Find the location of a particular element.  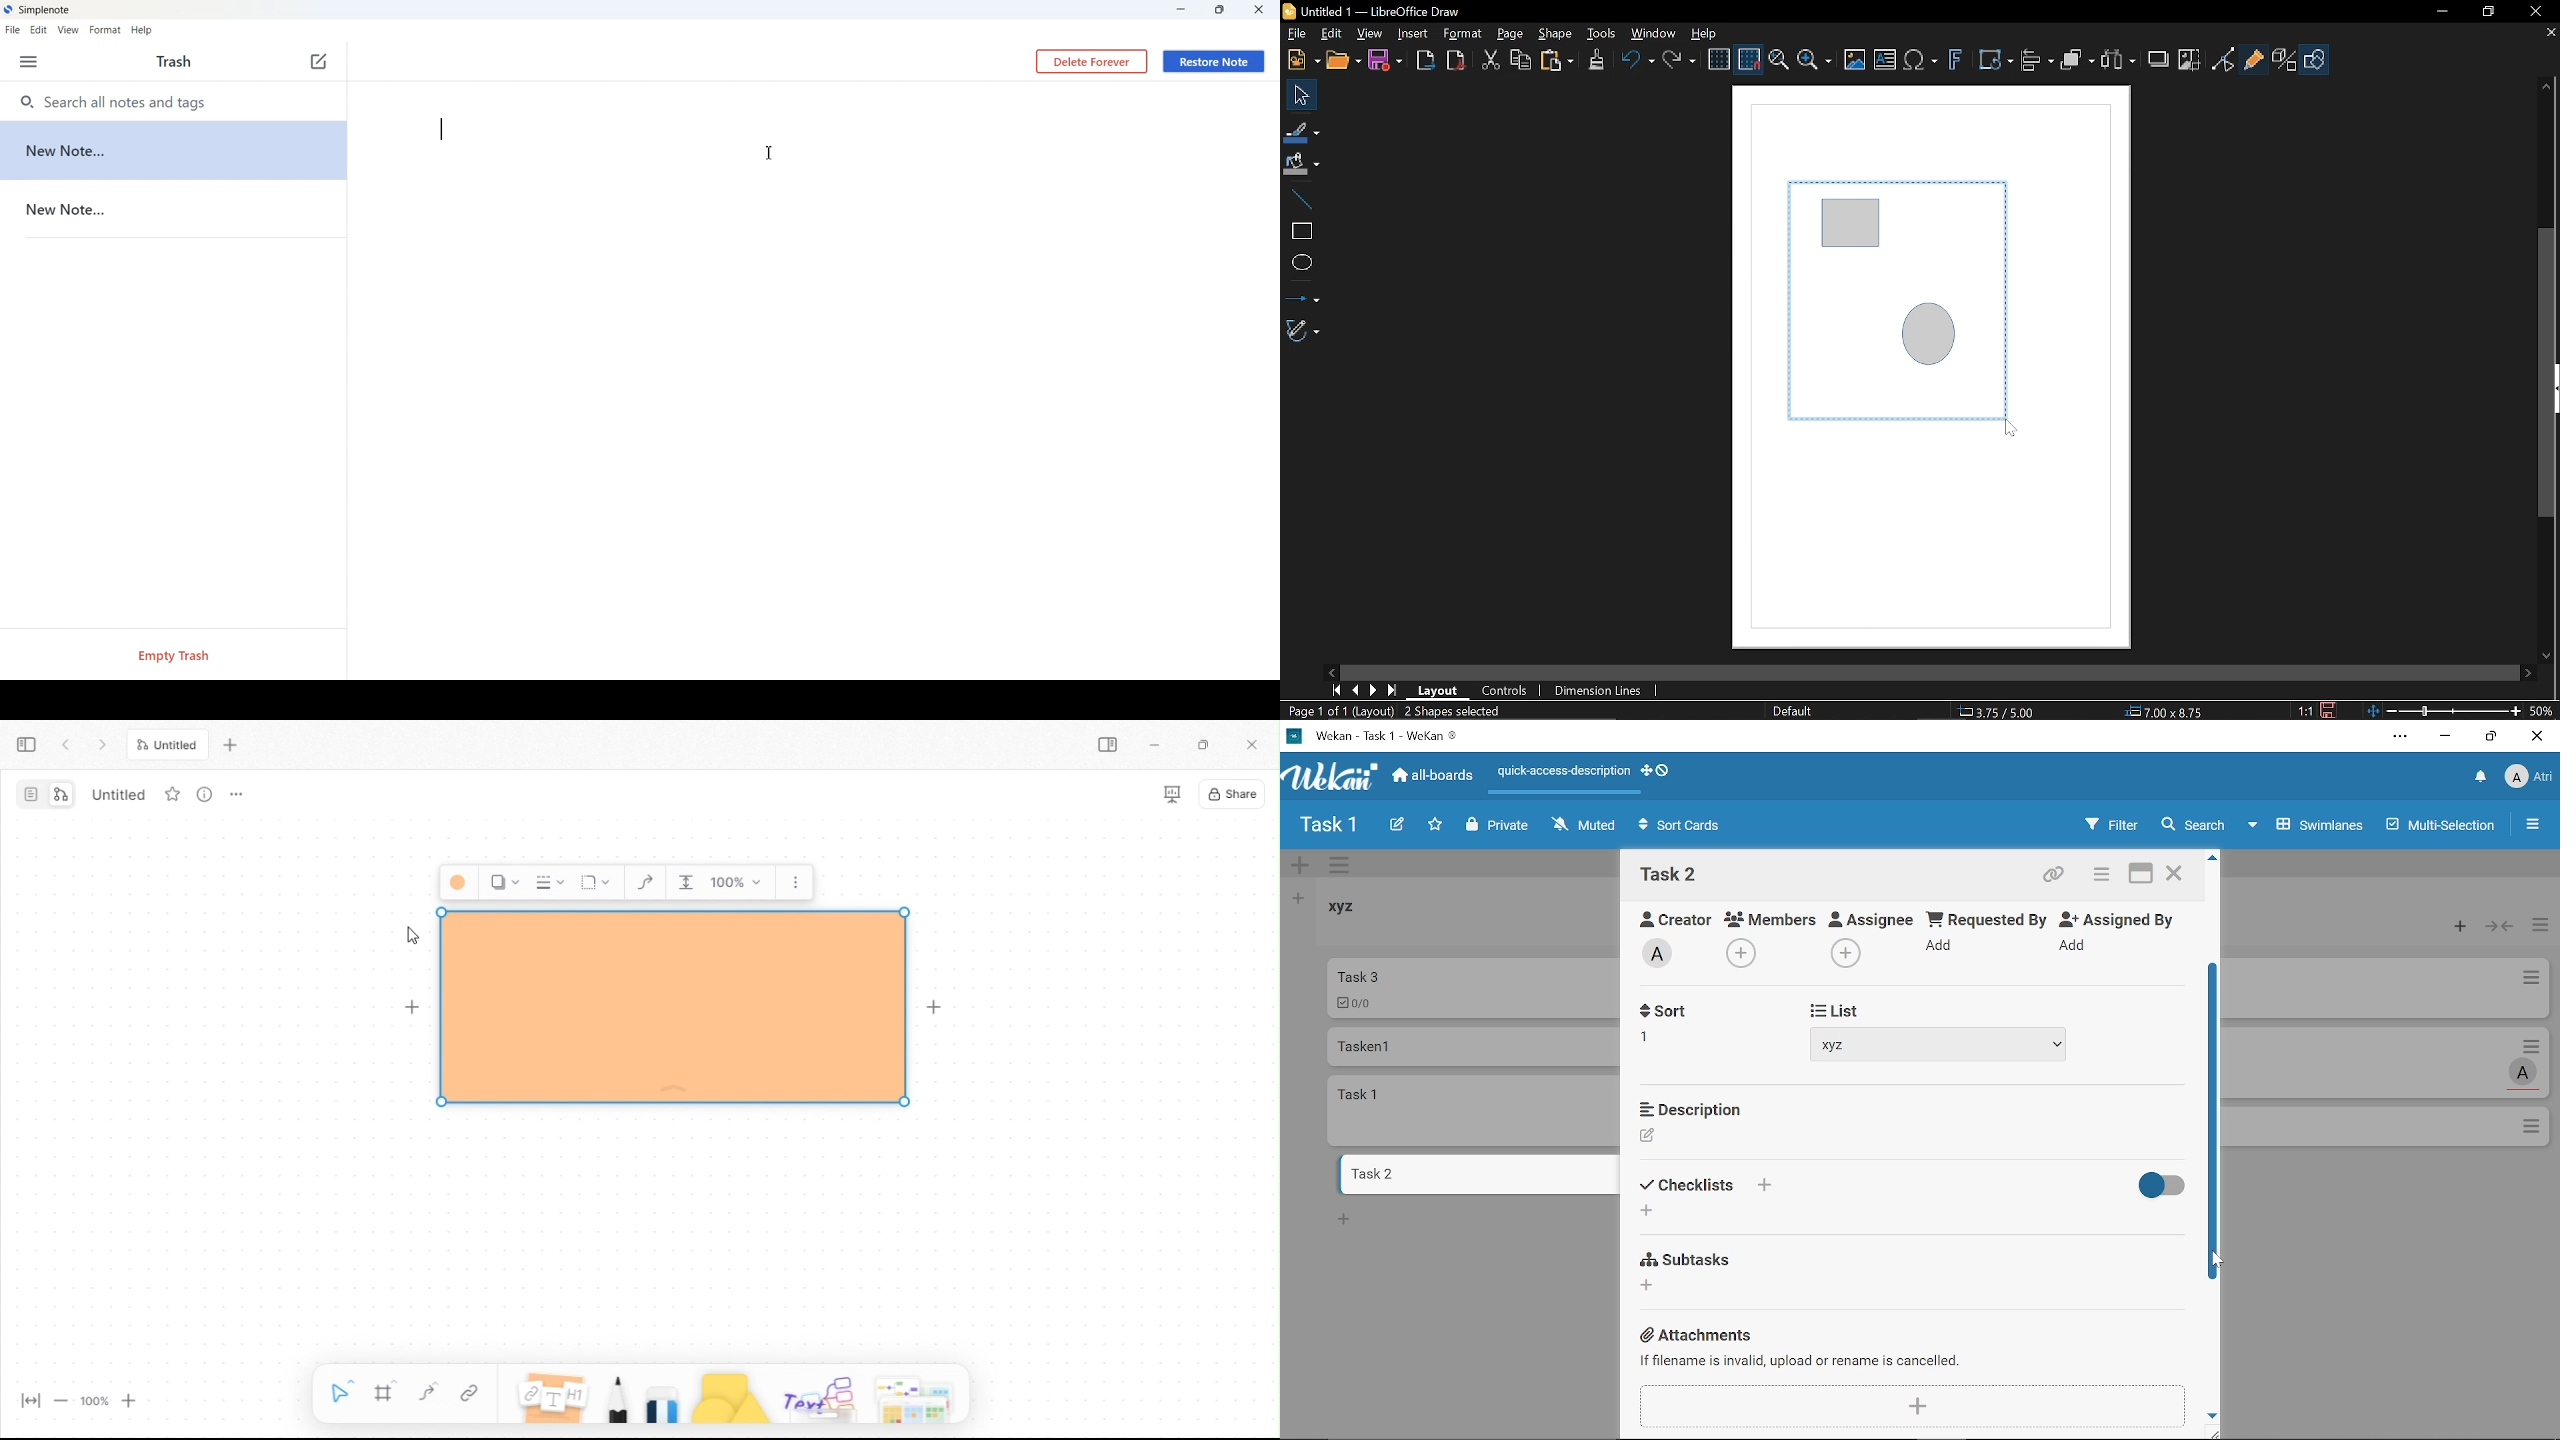

Start is located at coordinates (1829, 1008).